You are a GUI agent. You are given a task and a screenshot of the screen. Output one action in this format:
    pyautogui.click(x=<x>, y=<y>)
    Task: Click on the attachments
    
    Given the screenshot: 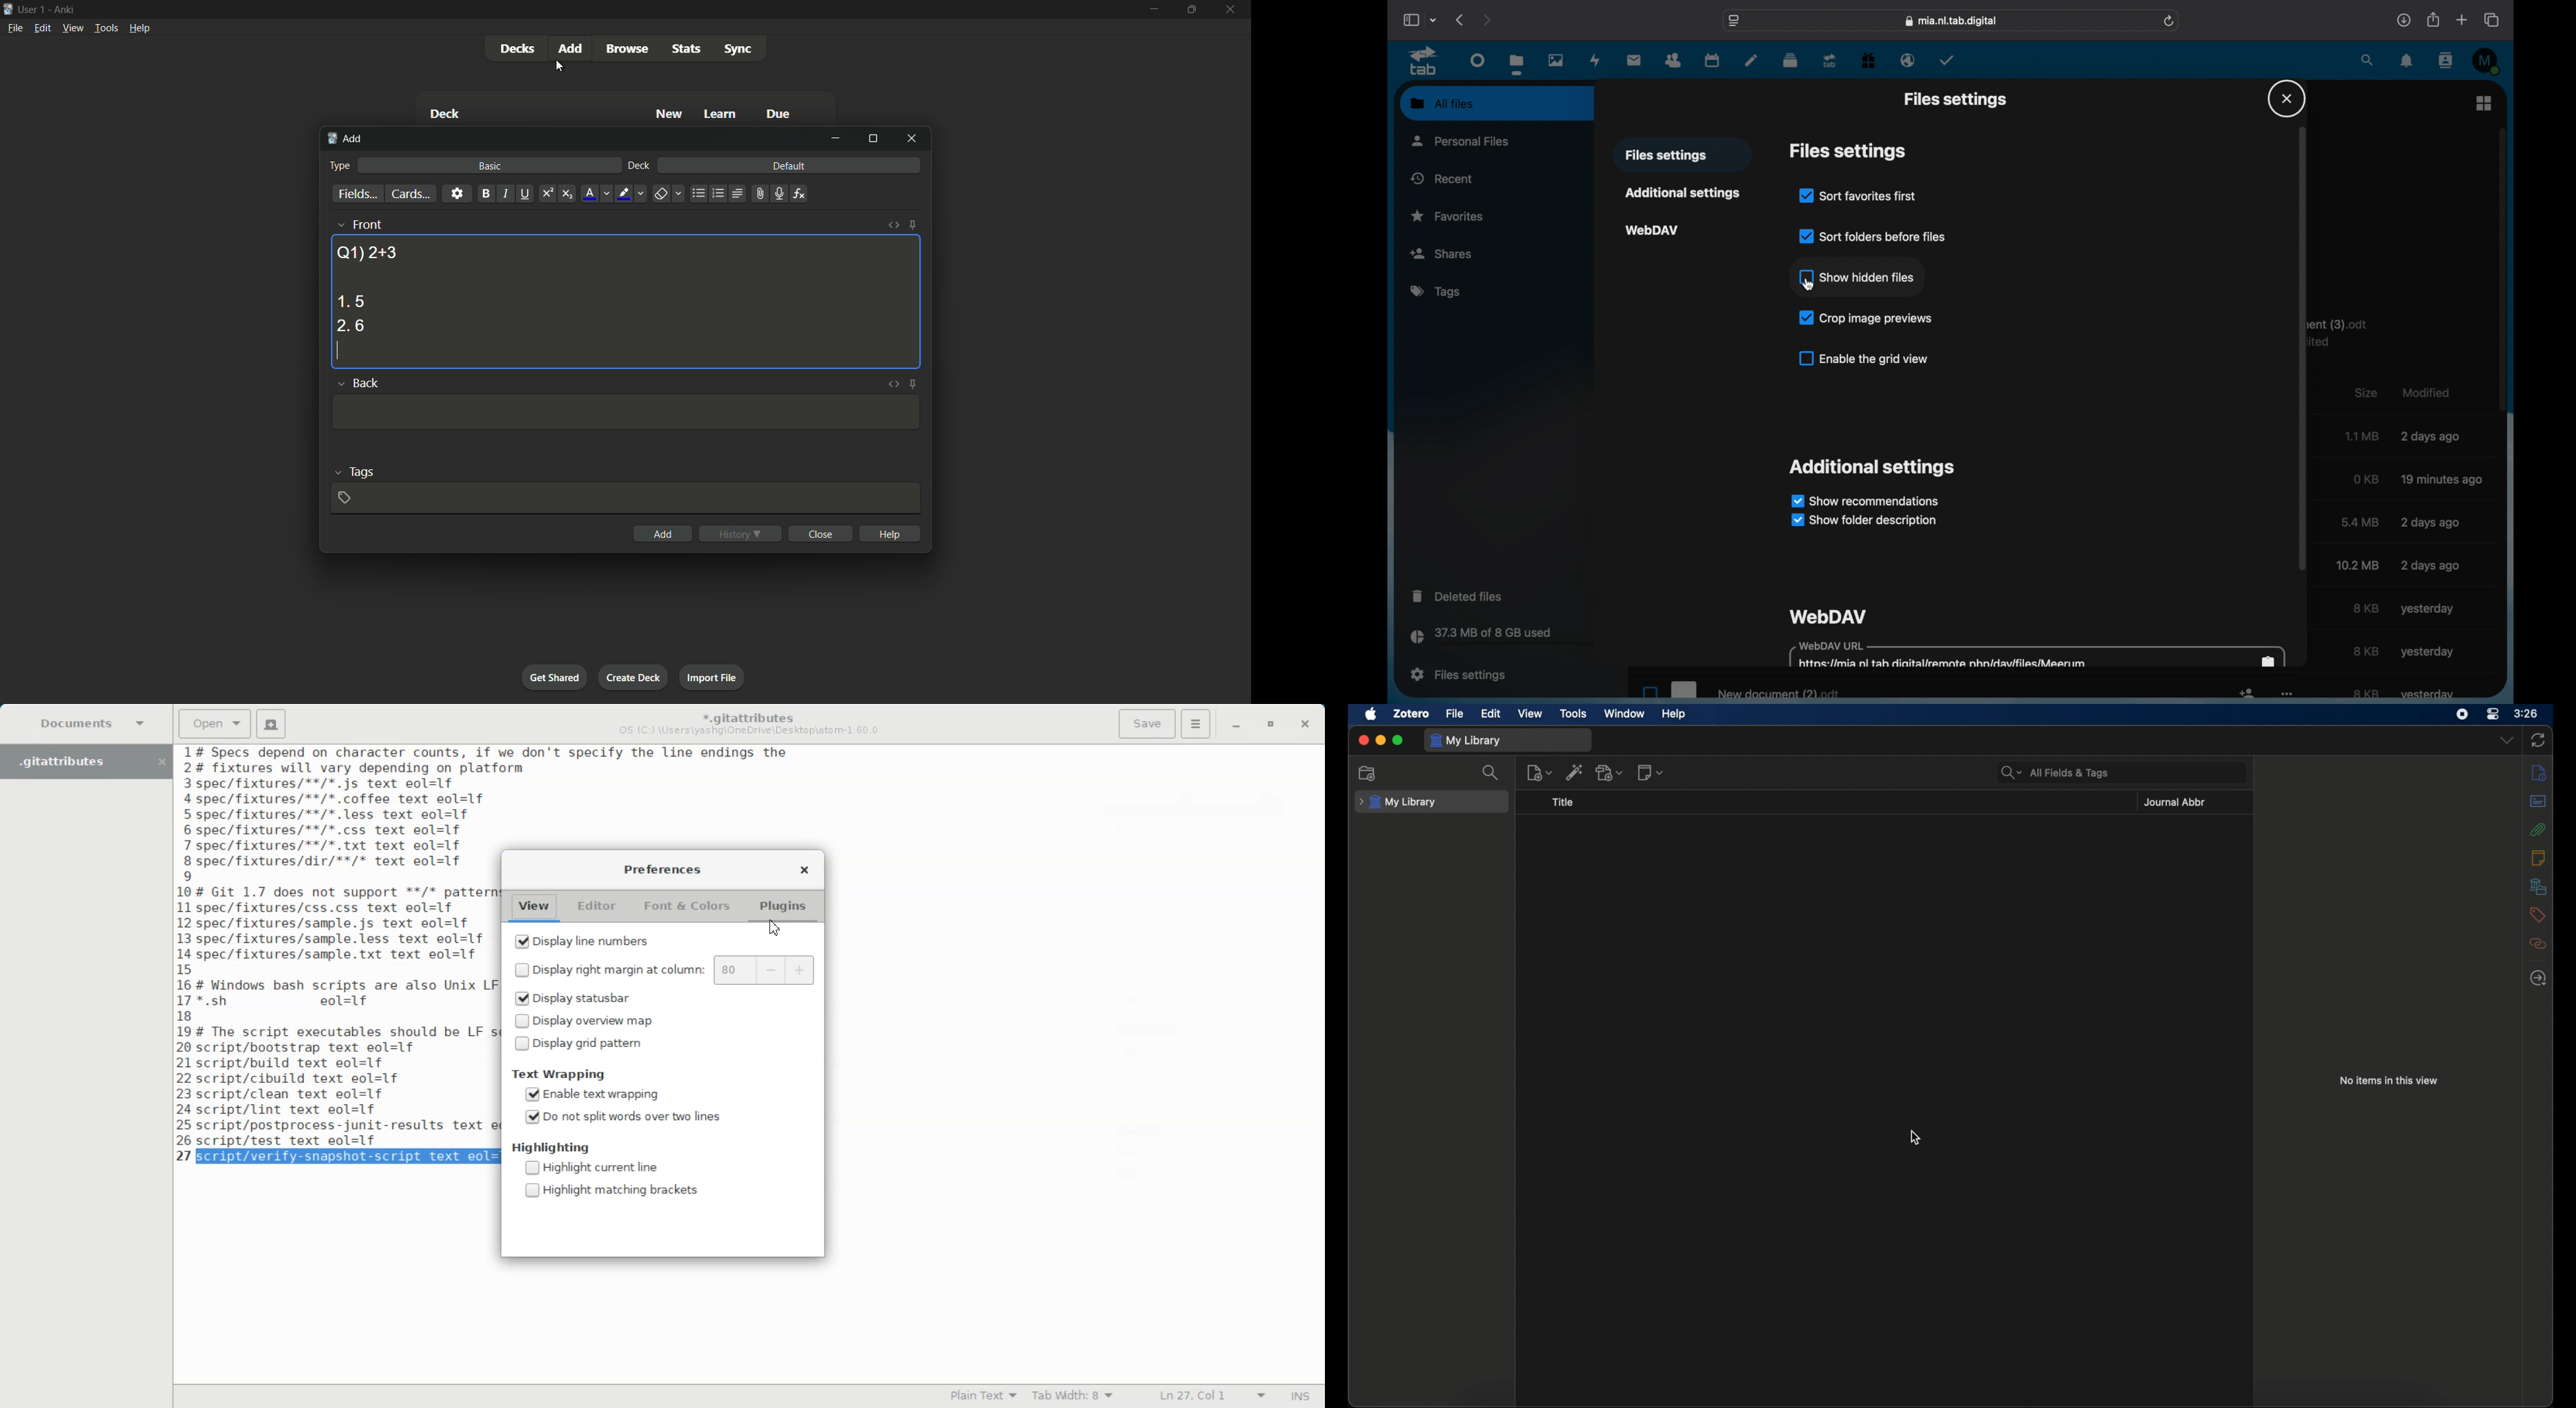 What is the action you would take?
    pyautogui.click(x=2538, y=830)
    